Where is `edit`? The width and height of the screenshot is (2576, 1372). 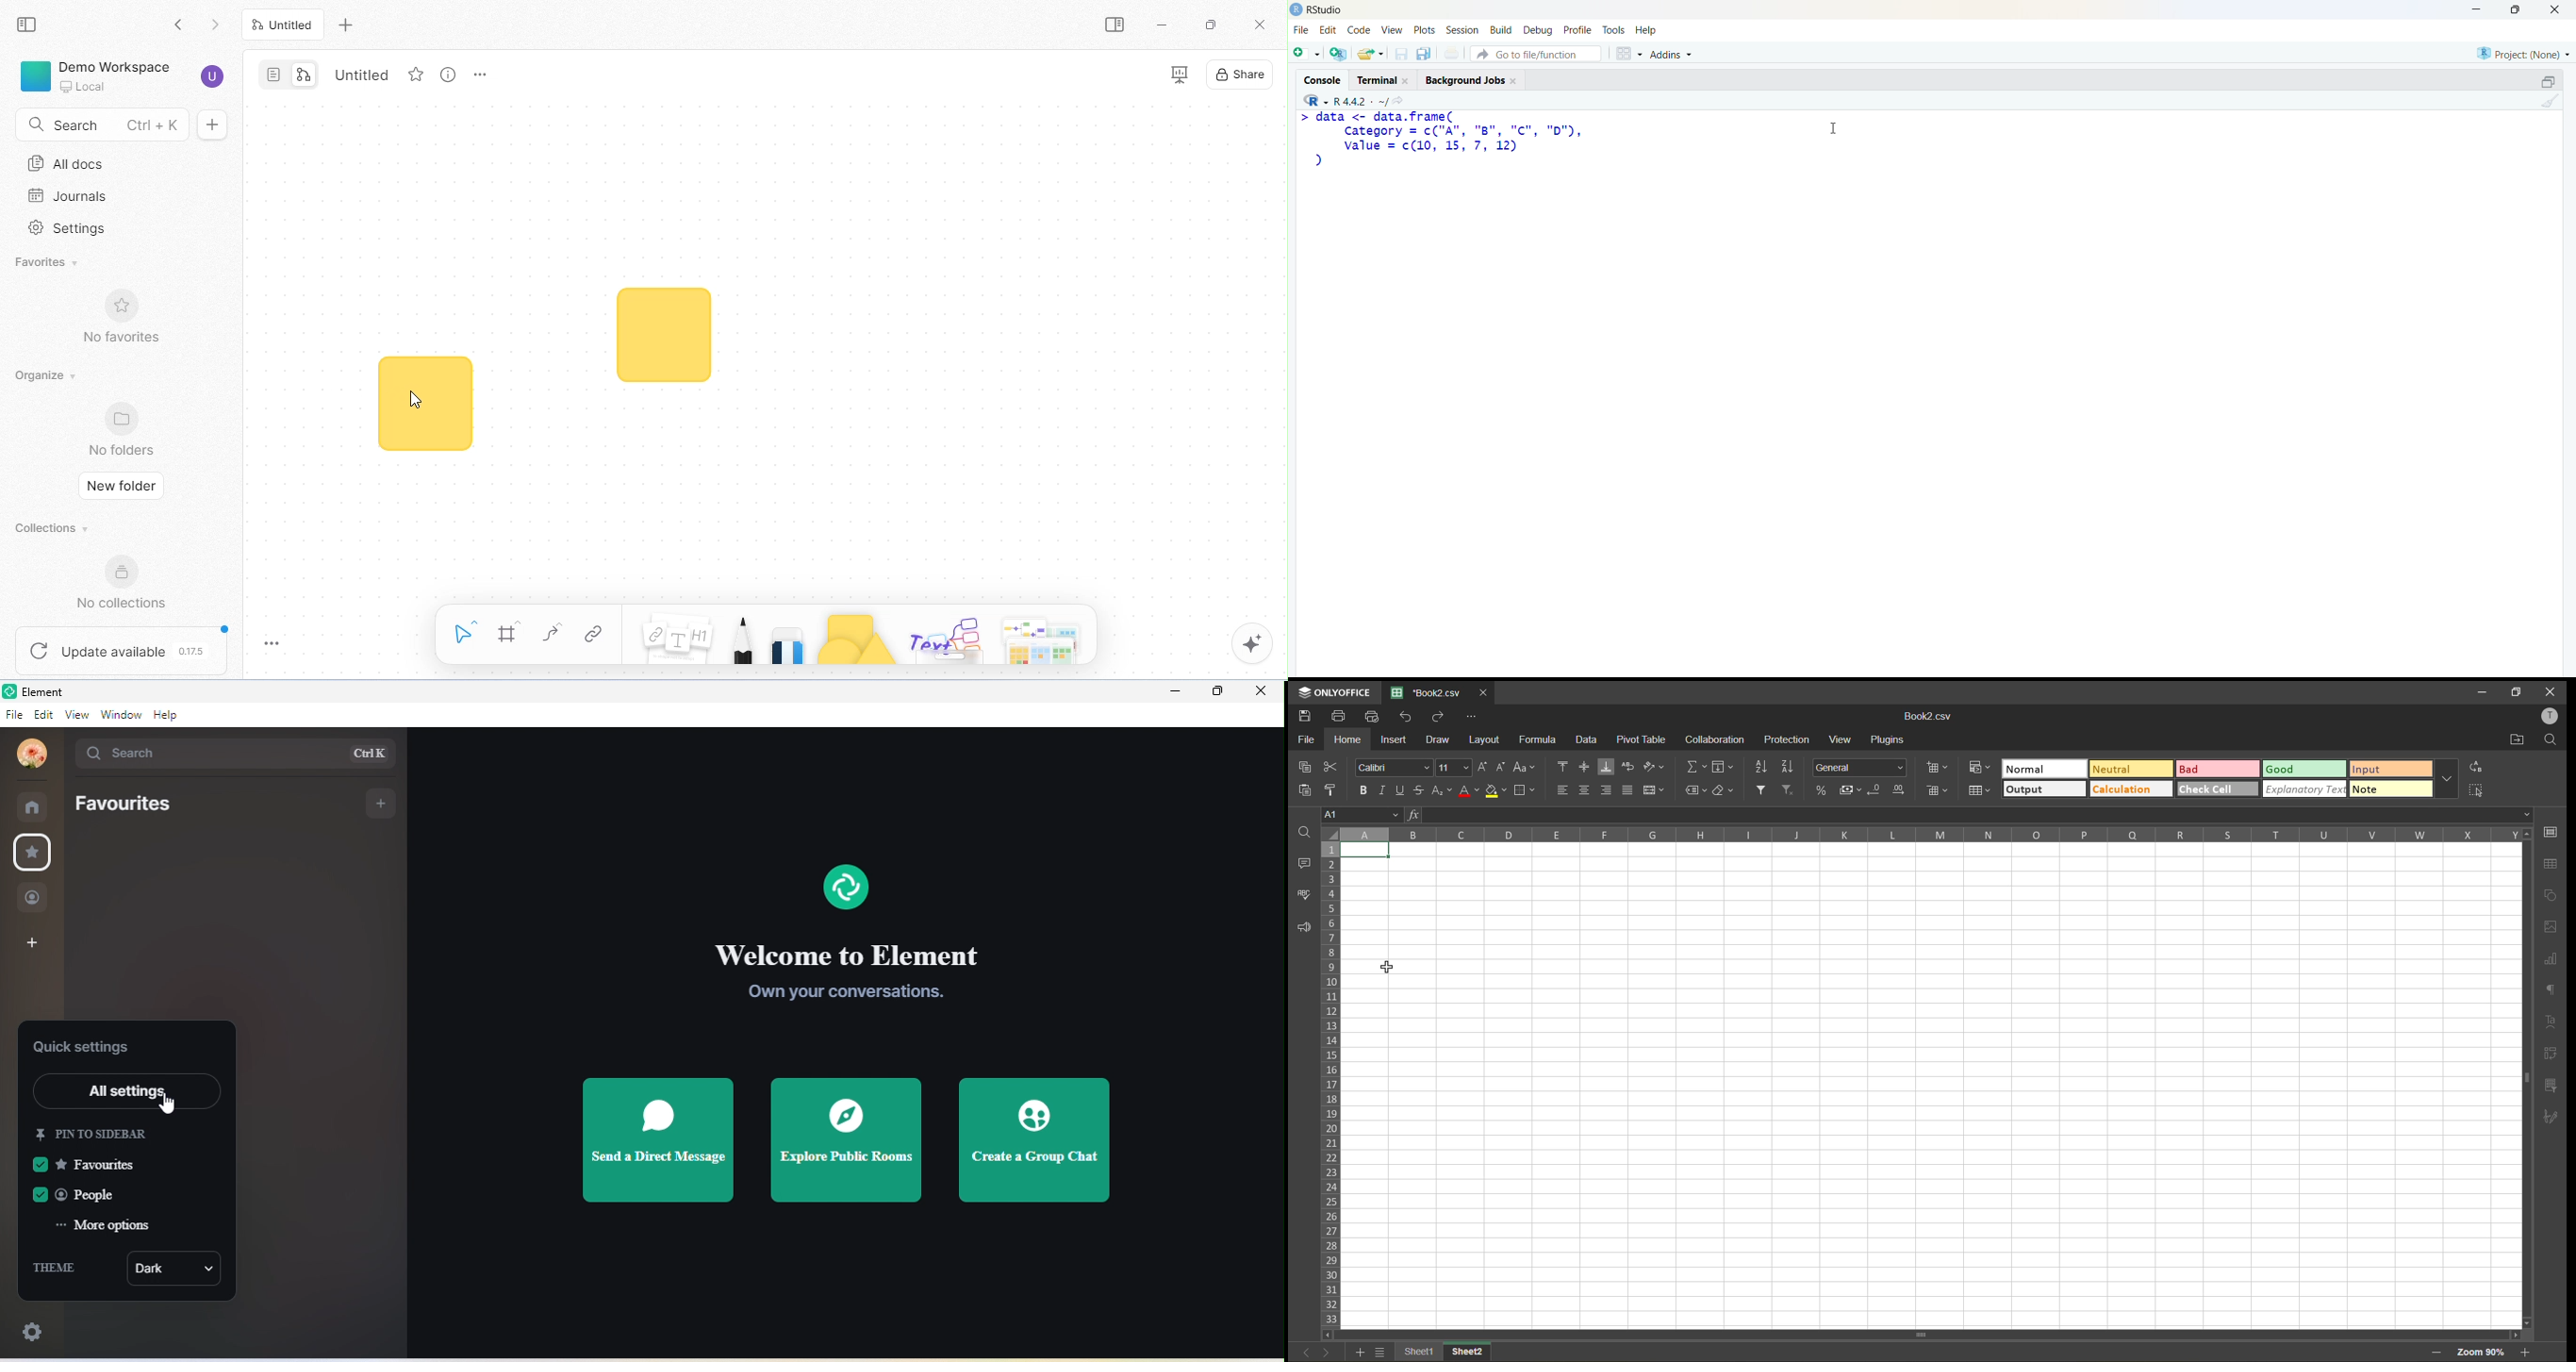
edit is located at coordinates (44, 718).